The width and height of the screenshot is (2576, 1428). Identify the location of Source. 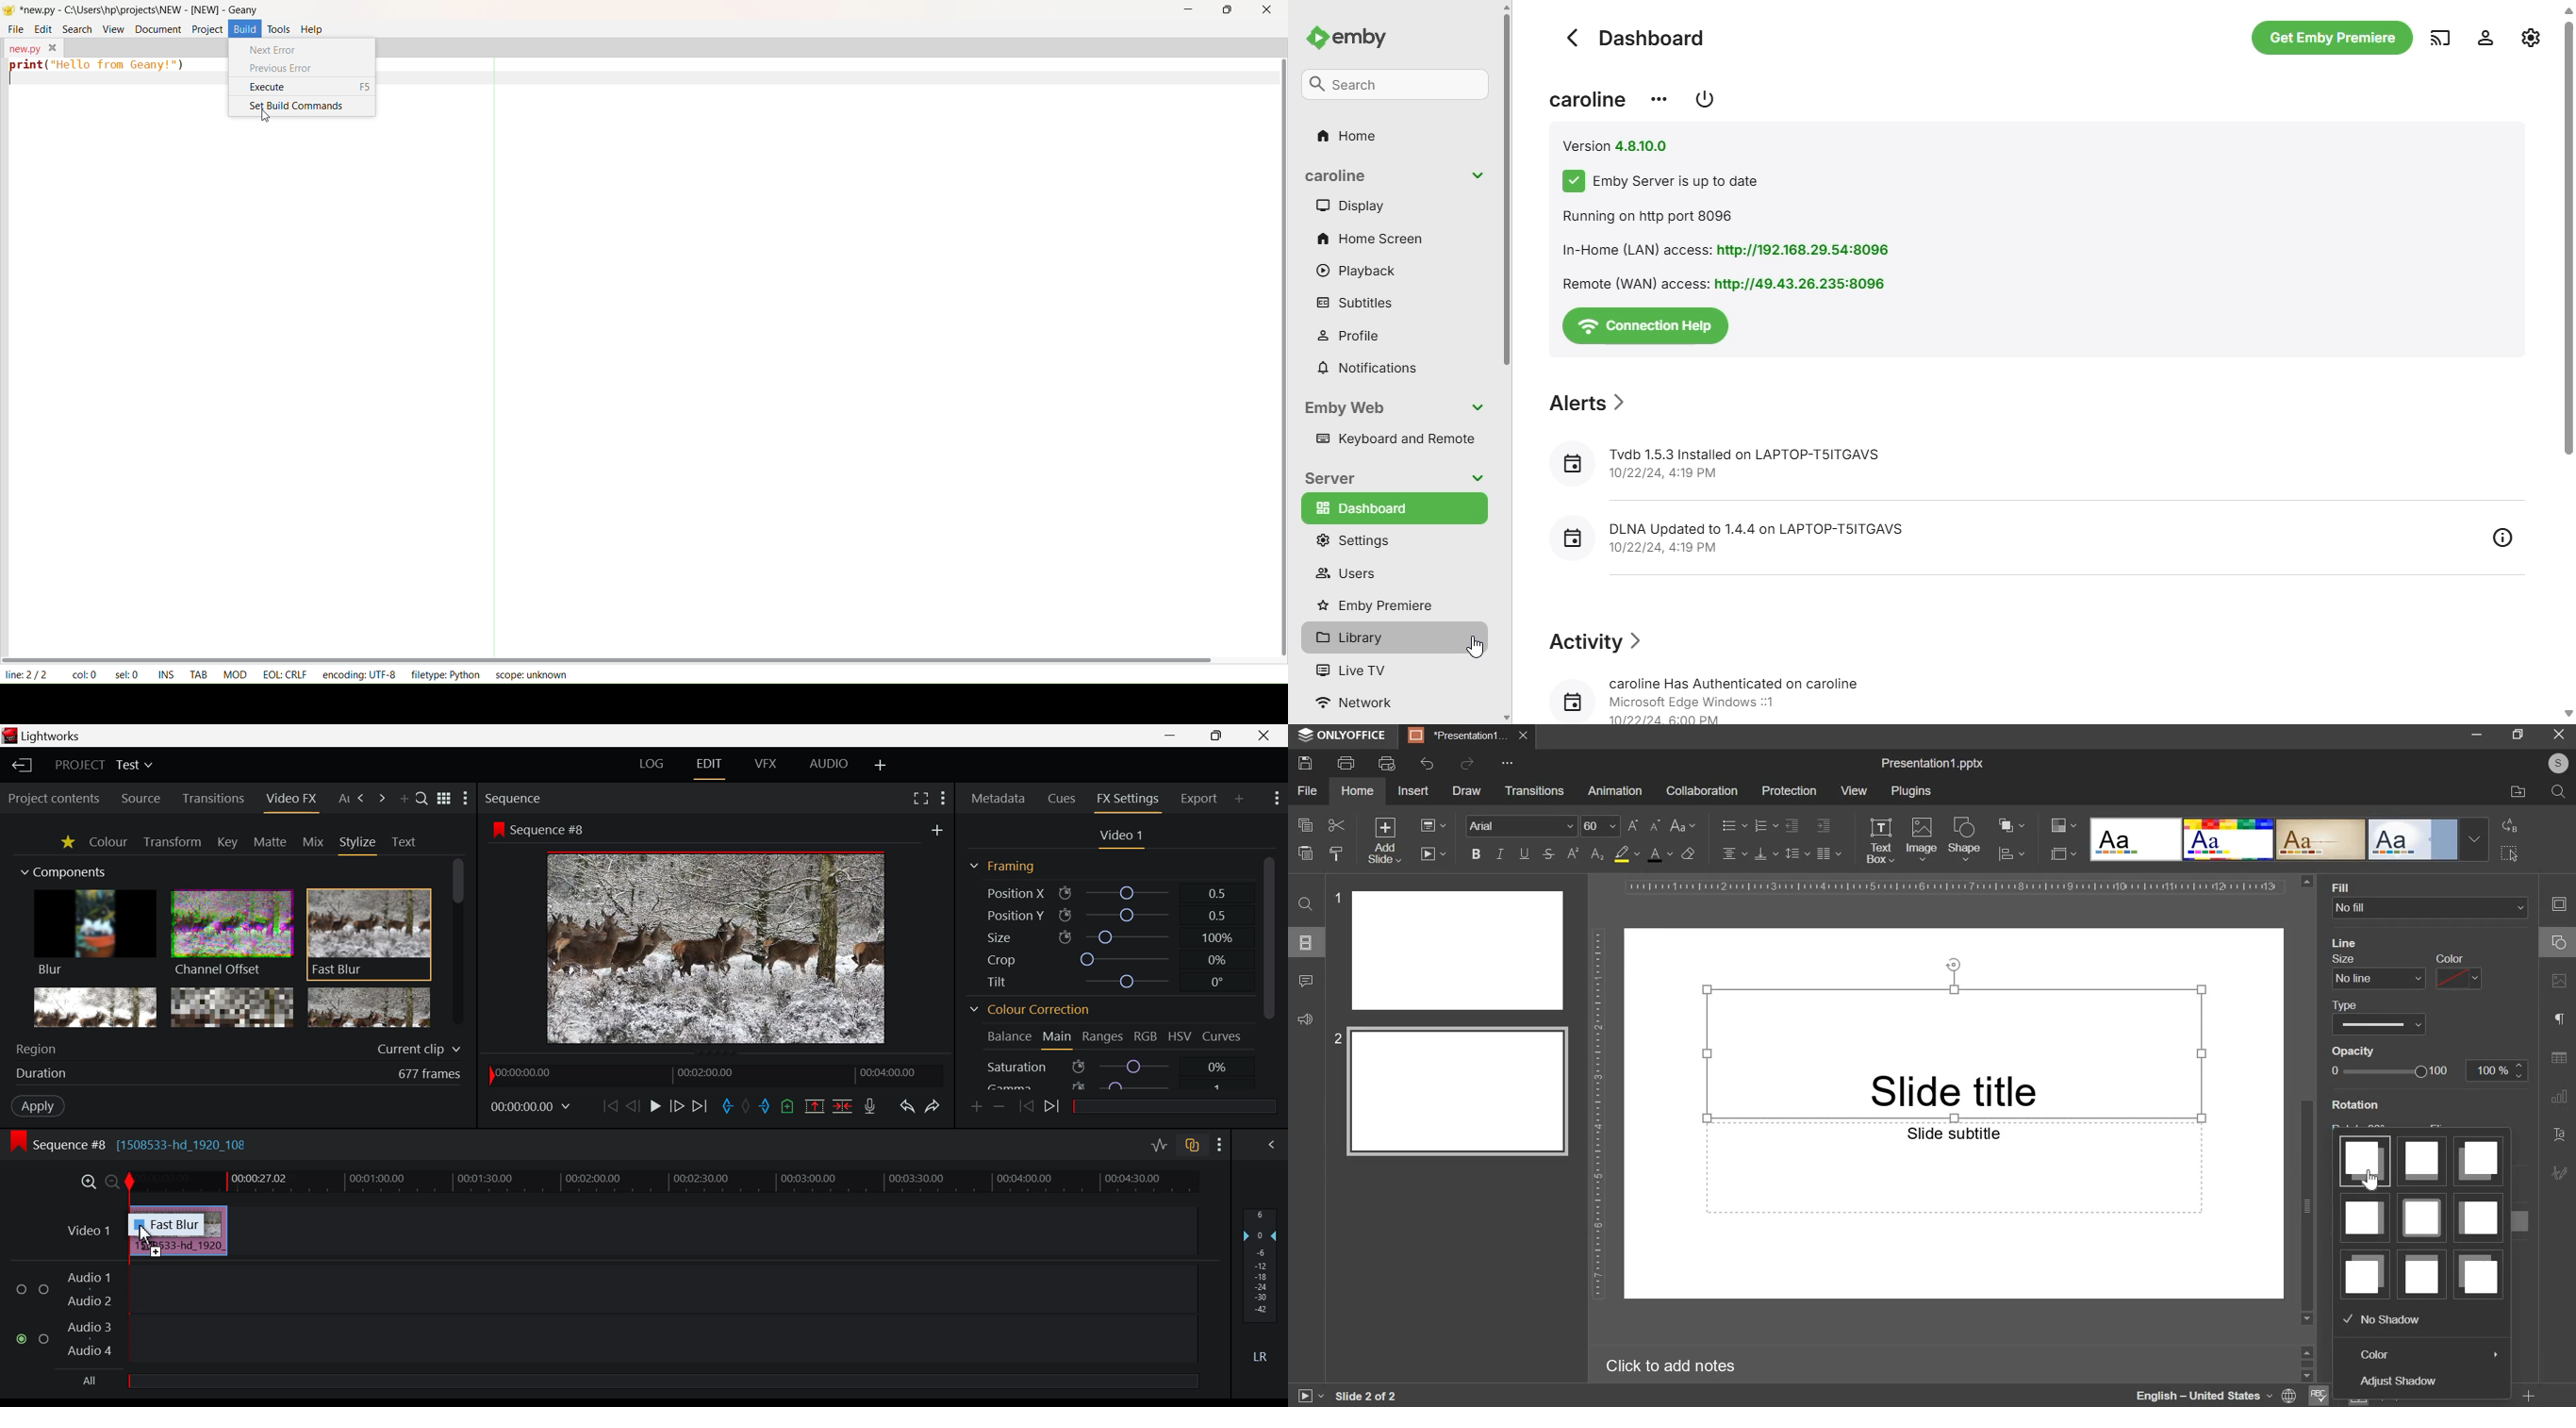
(148, 797).